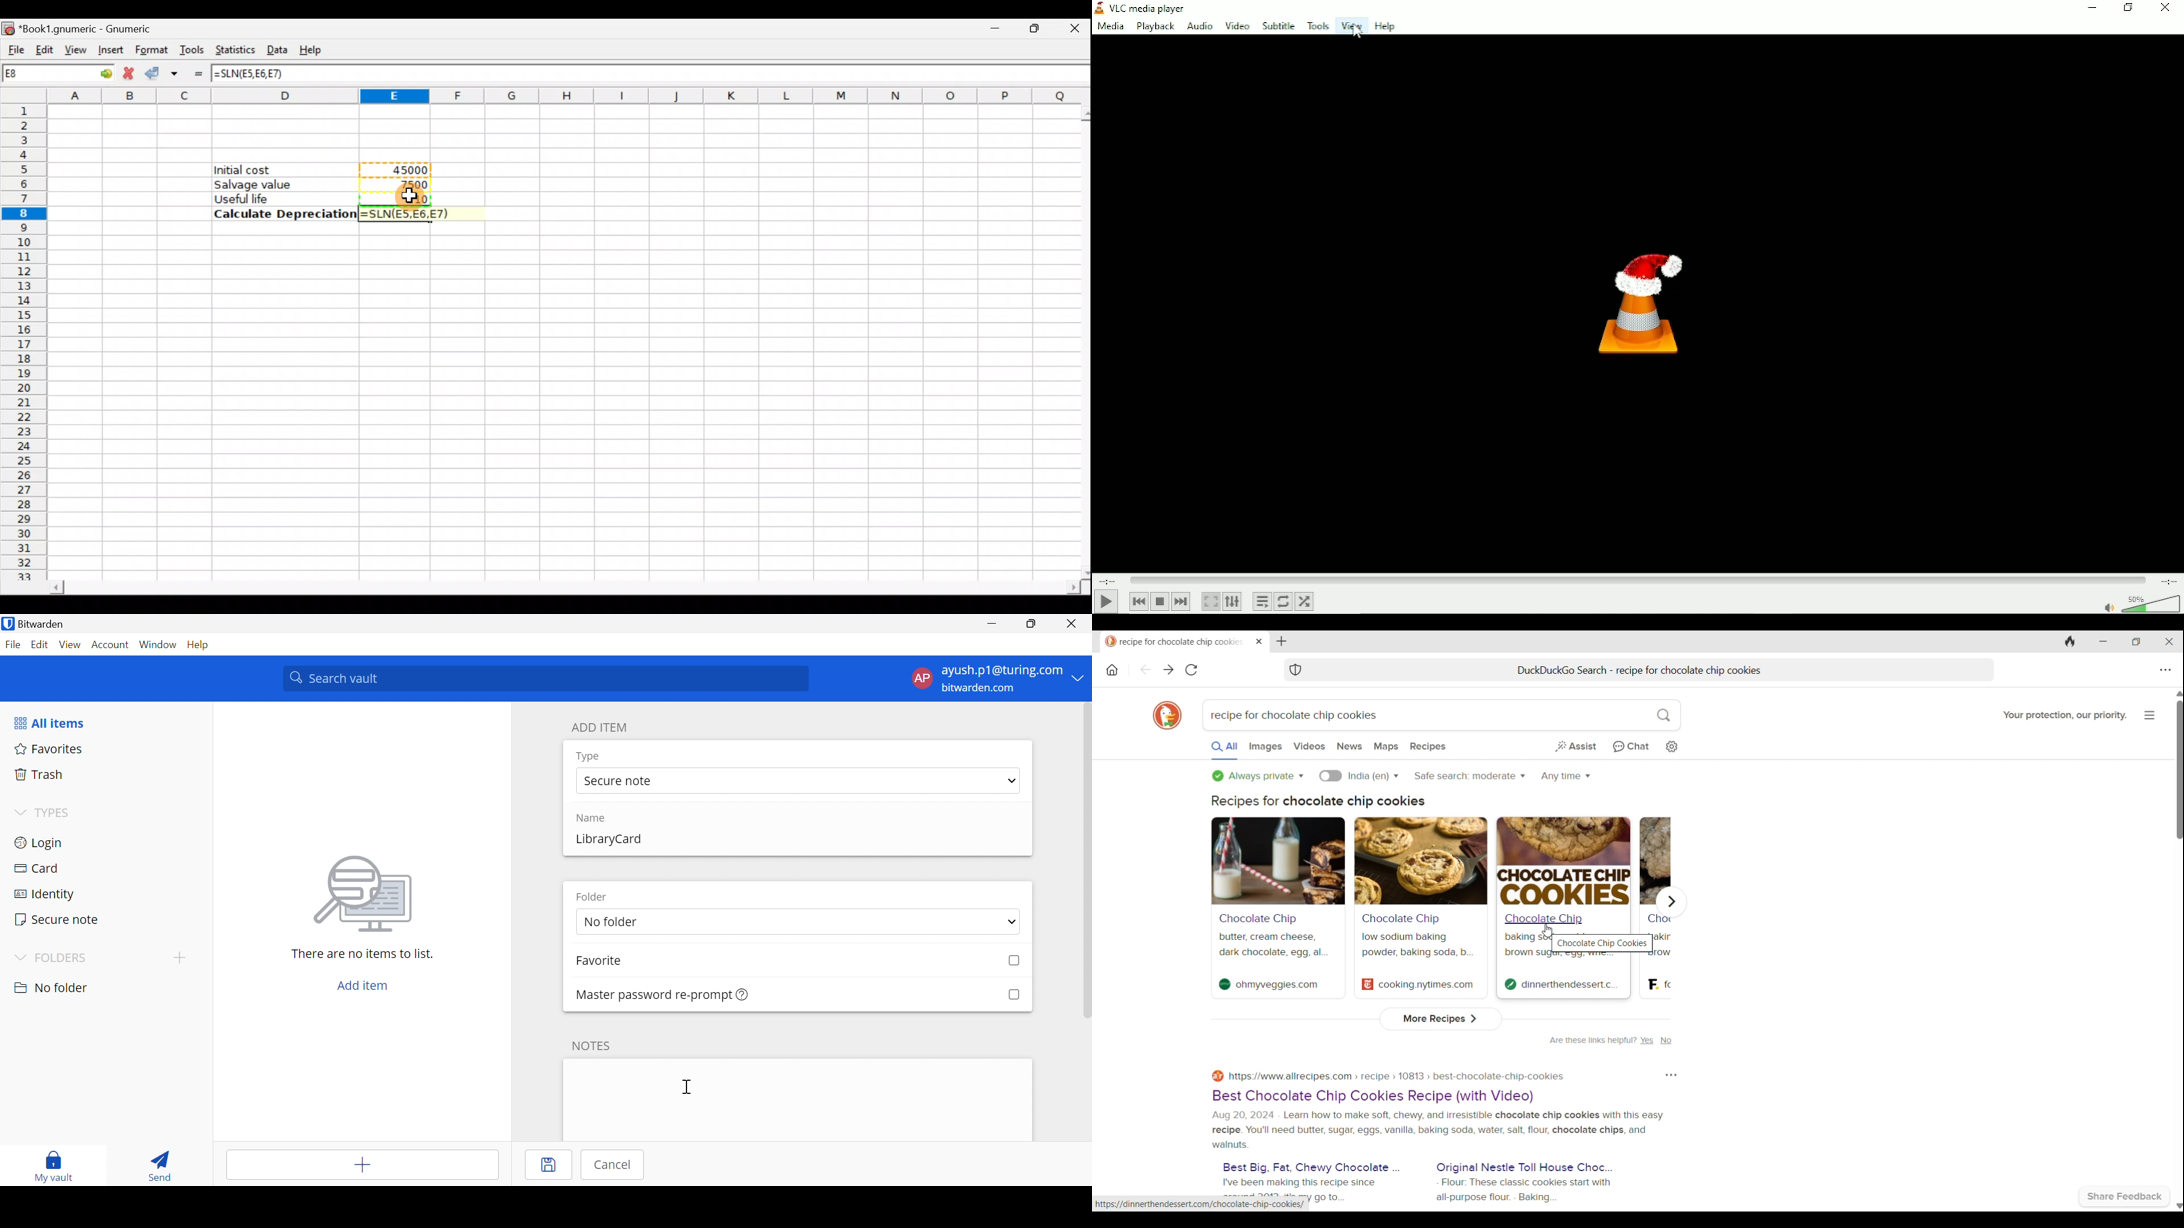  I want to click on Search vault, so click(545, 678).